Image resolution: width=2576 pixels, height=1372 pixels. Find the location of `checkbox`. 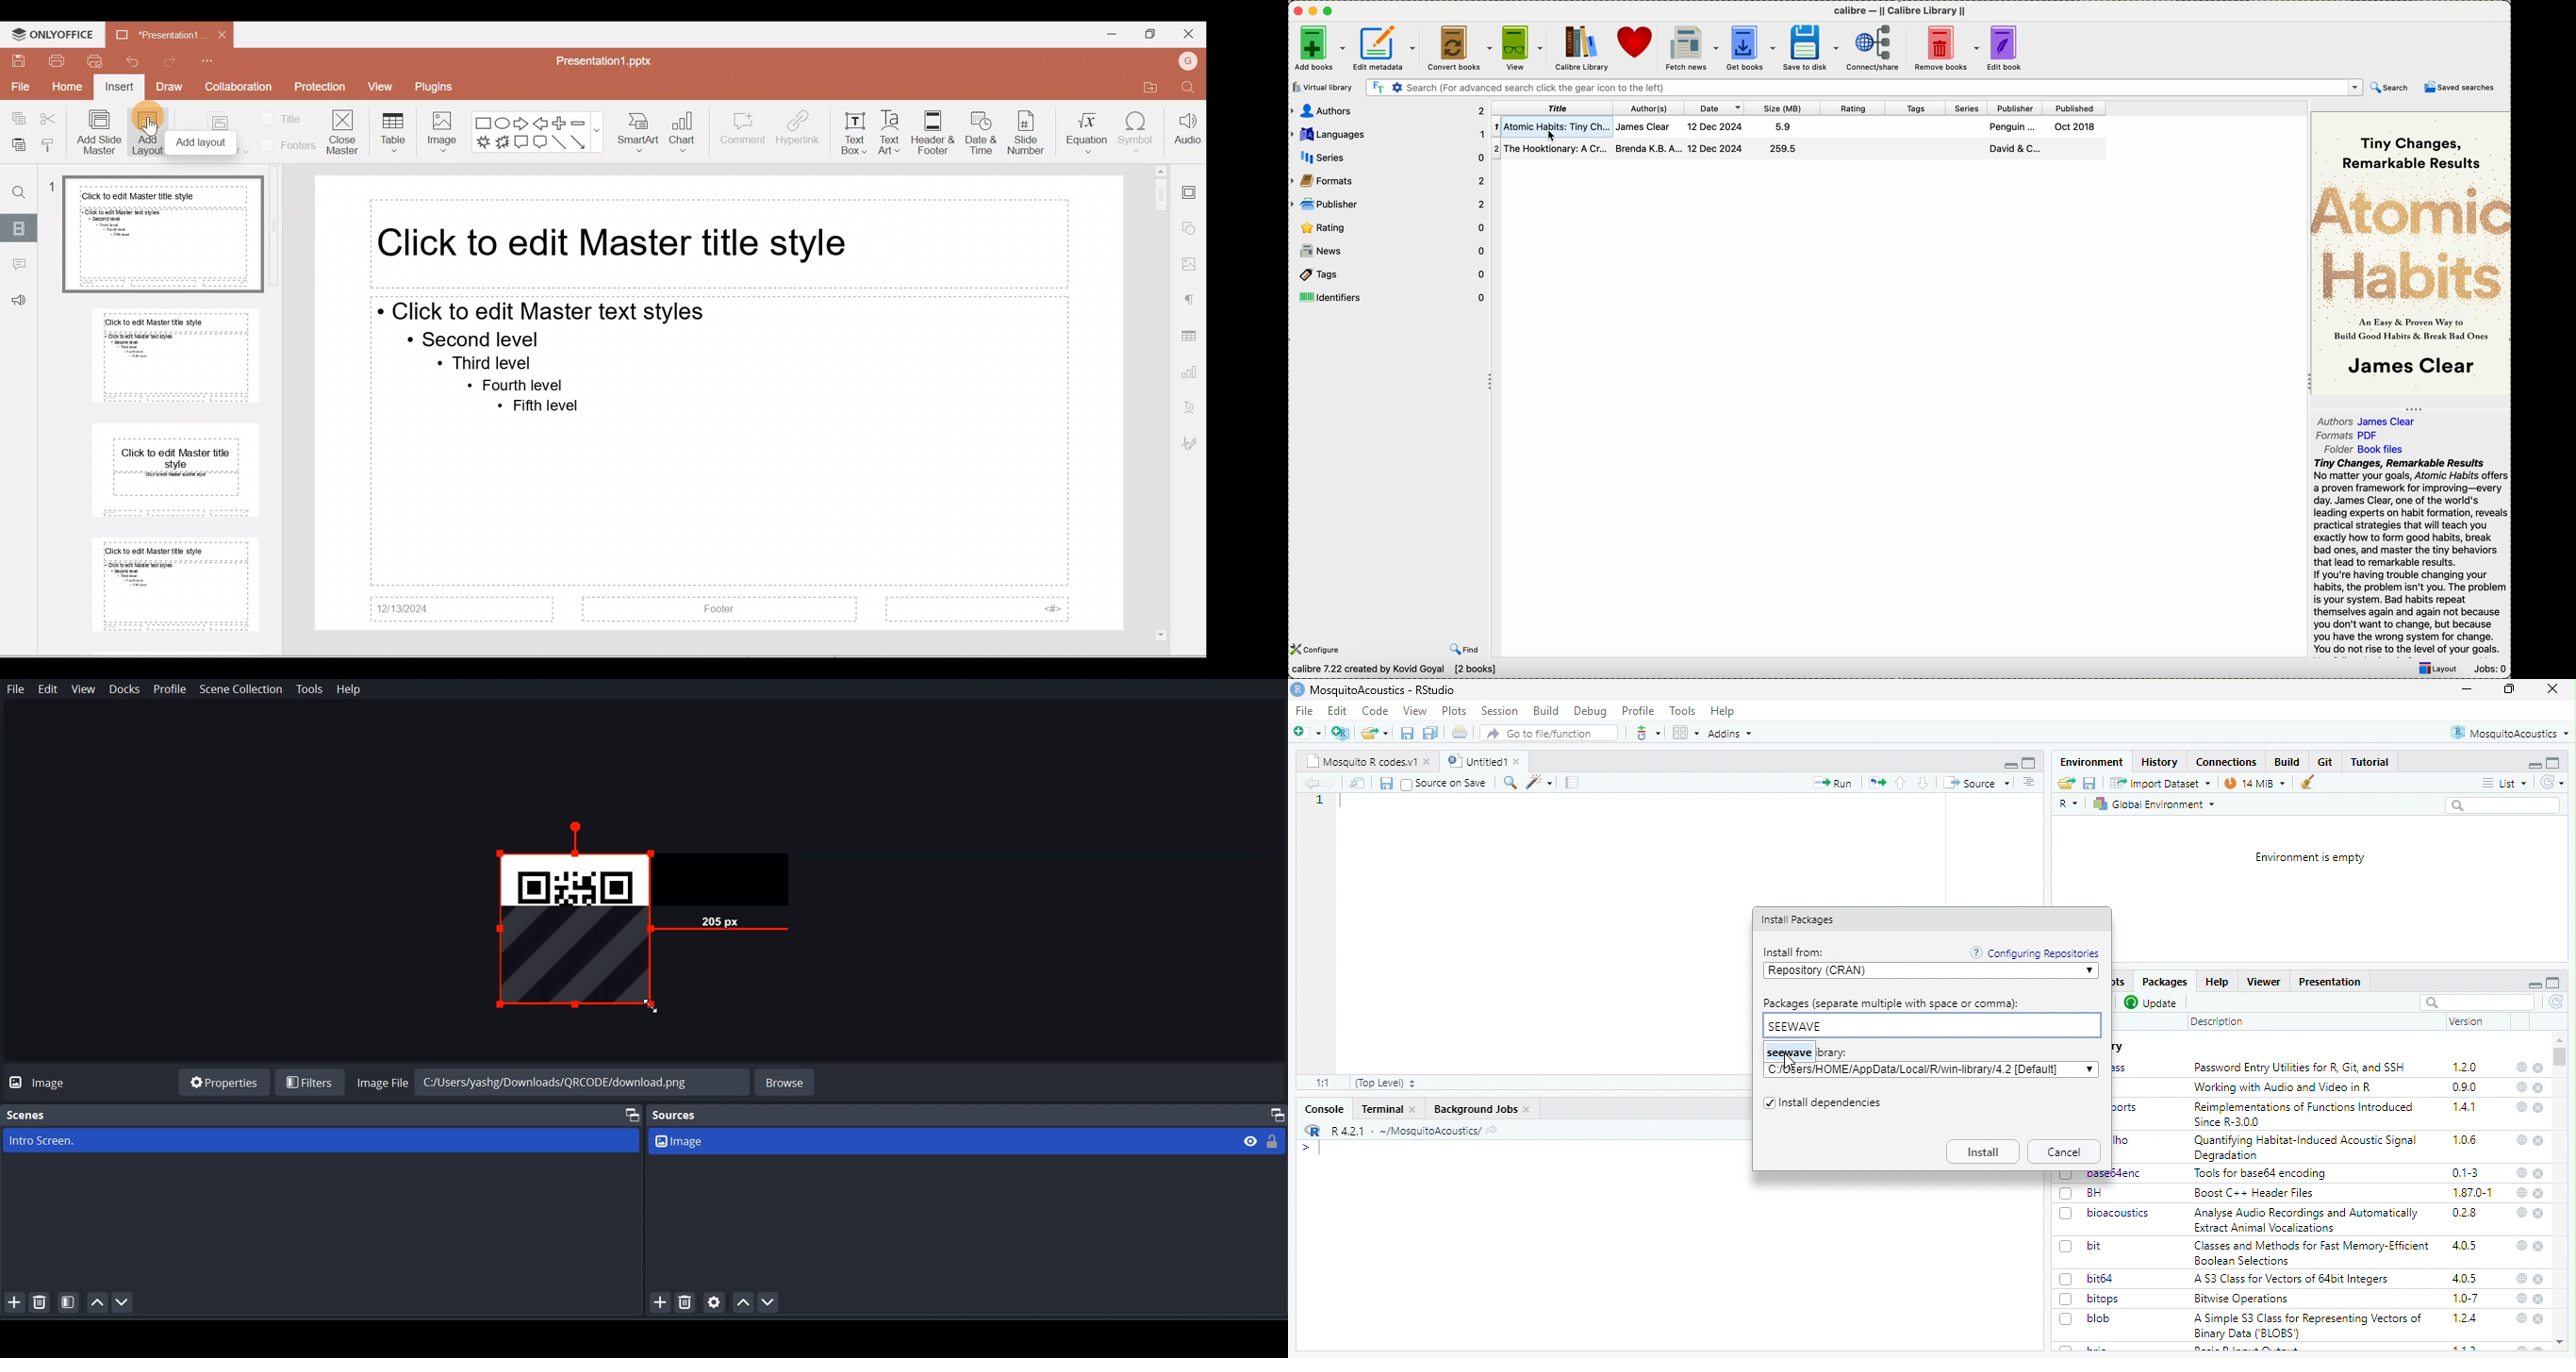

checkbox is located at coordinates (1407, 785).